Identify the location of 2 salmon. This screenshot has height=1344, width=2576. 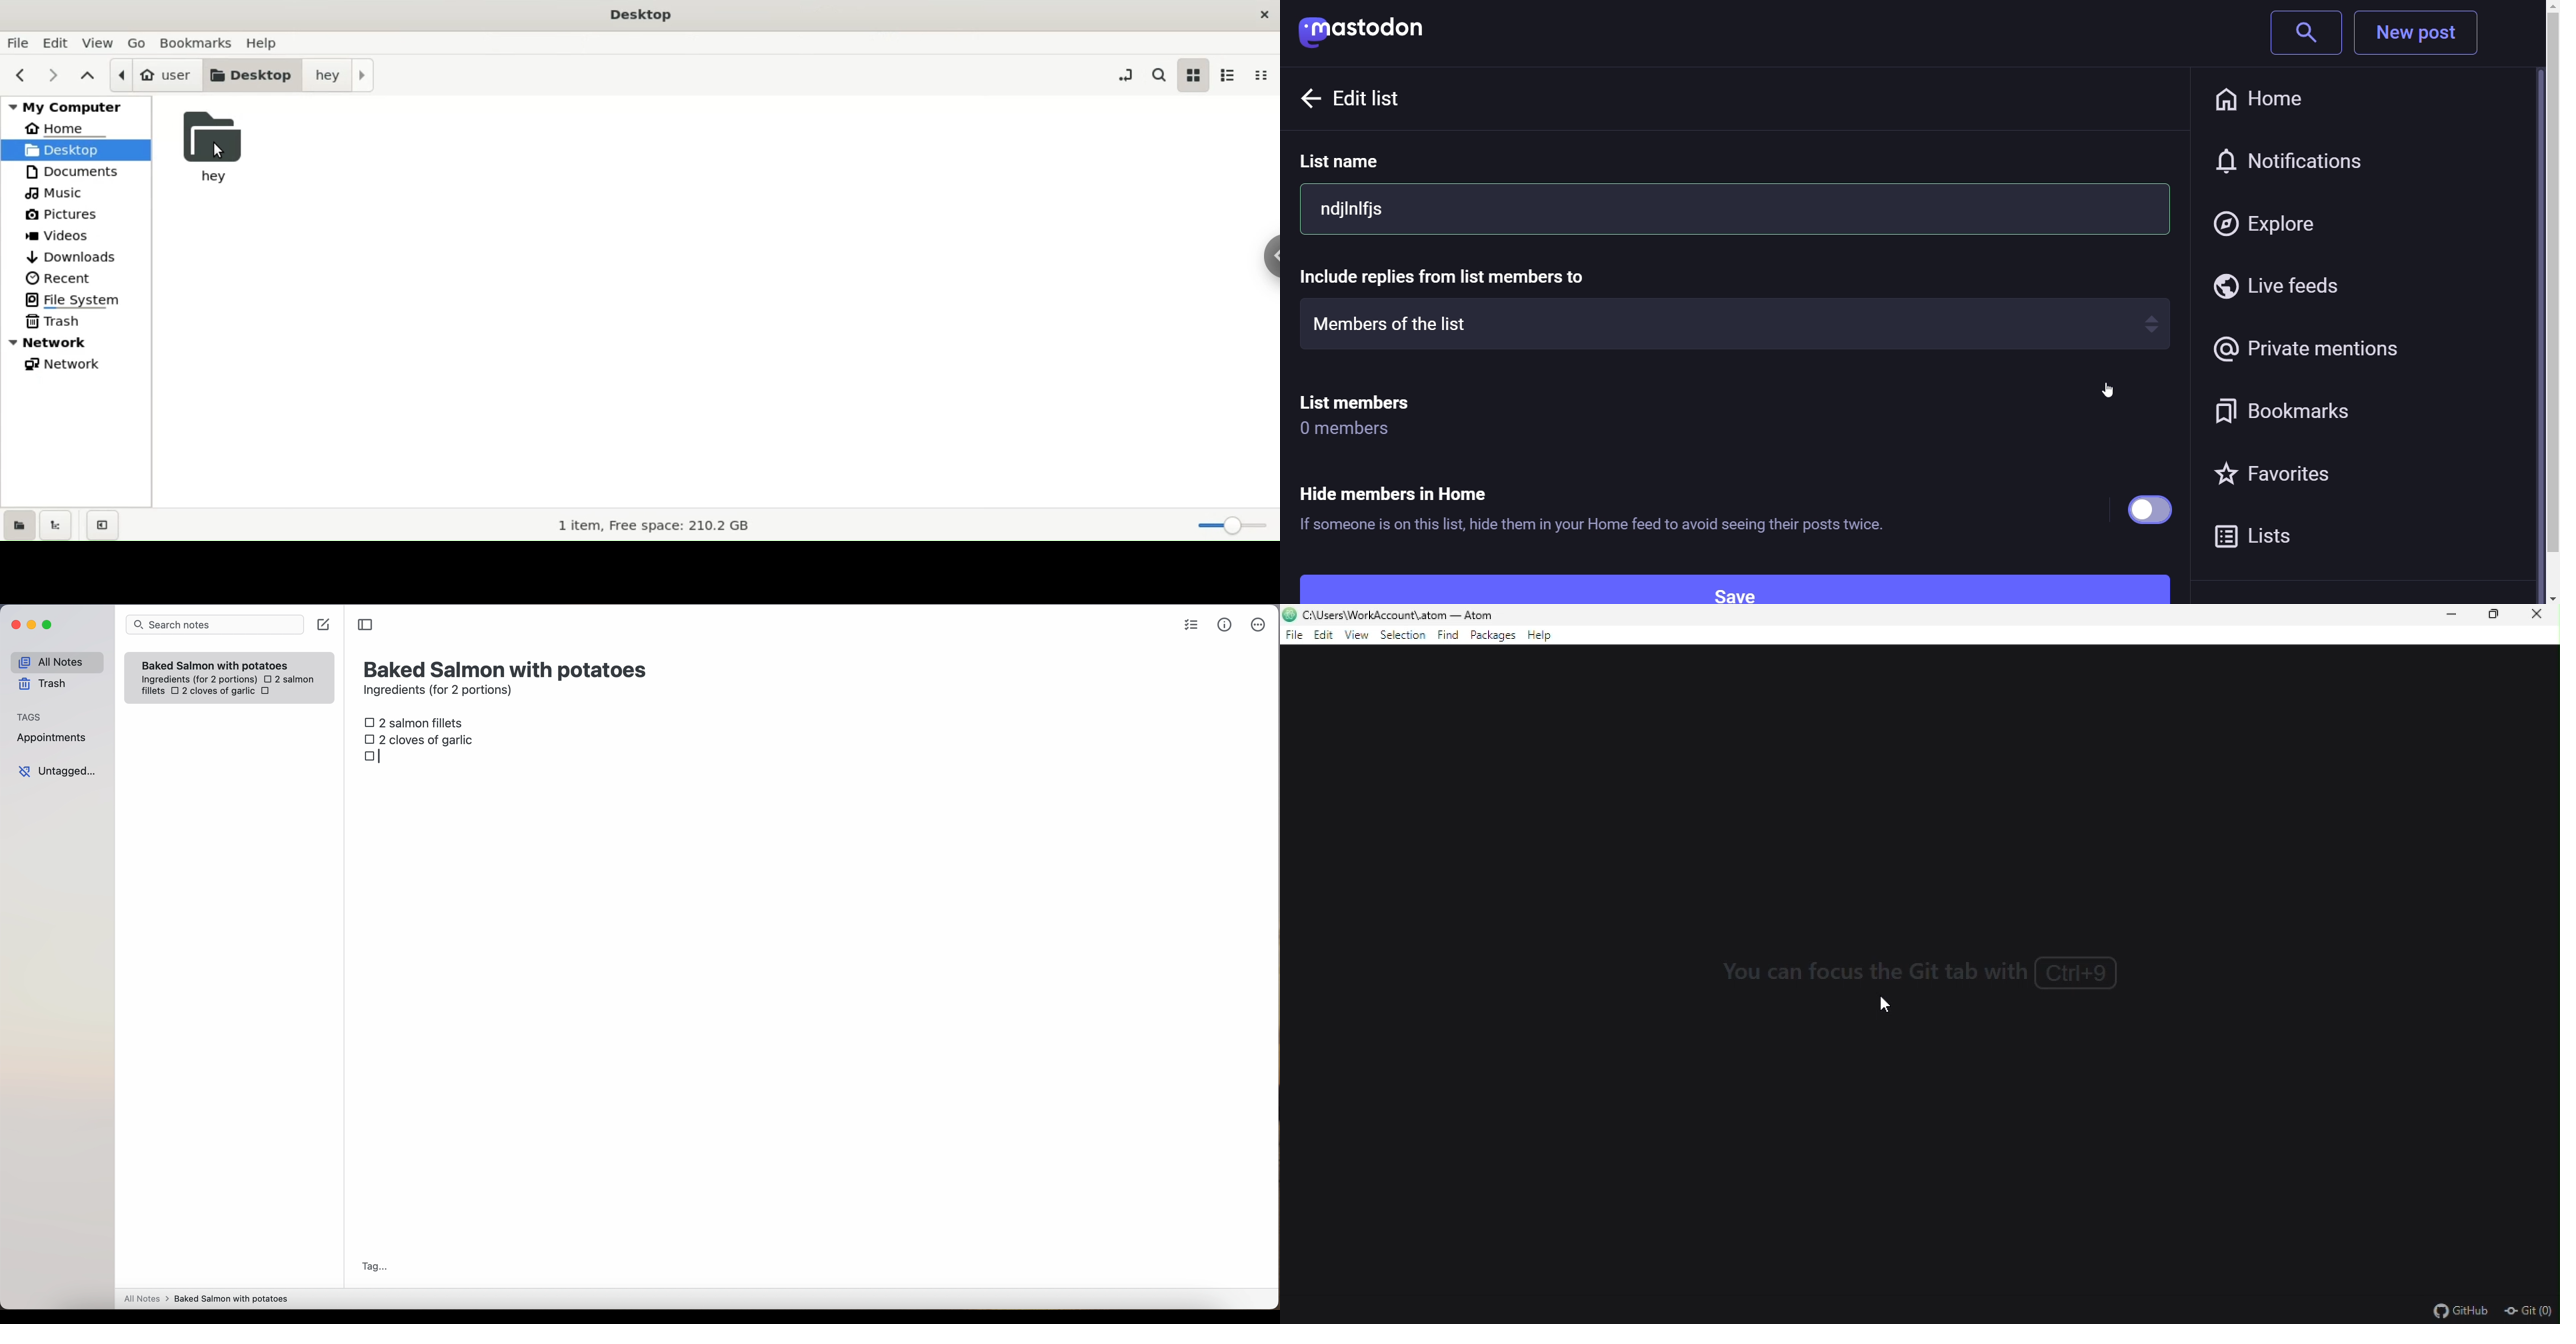
(288, 678).